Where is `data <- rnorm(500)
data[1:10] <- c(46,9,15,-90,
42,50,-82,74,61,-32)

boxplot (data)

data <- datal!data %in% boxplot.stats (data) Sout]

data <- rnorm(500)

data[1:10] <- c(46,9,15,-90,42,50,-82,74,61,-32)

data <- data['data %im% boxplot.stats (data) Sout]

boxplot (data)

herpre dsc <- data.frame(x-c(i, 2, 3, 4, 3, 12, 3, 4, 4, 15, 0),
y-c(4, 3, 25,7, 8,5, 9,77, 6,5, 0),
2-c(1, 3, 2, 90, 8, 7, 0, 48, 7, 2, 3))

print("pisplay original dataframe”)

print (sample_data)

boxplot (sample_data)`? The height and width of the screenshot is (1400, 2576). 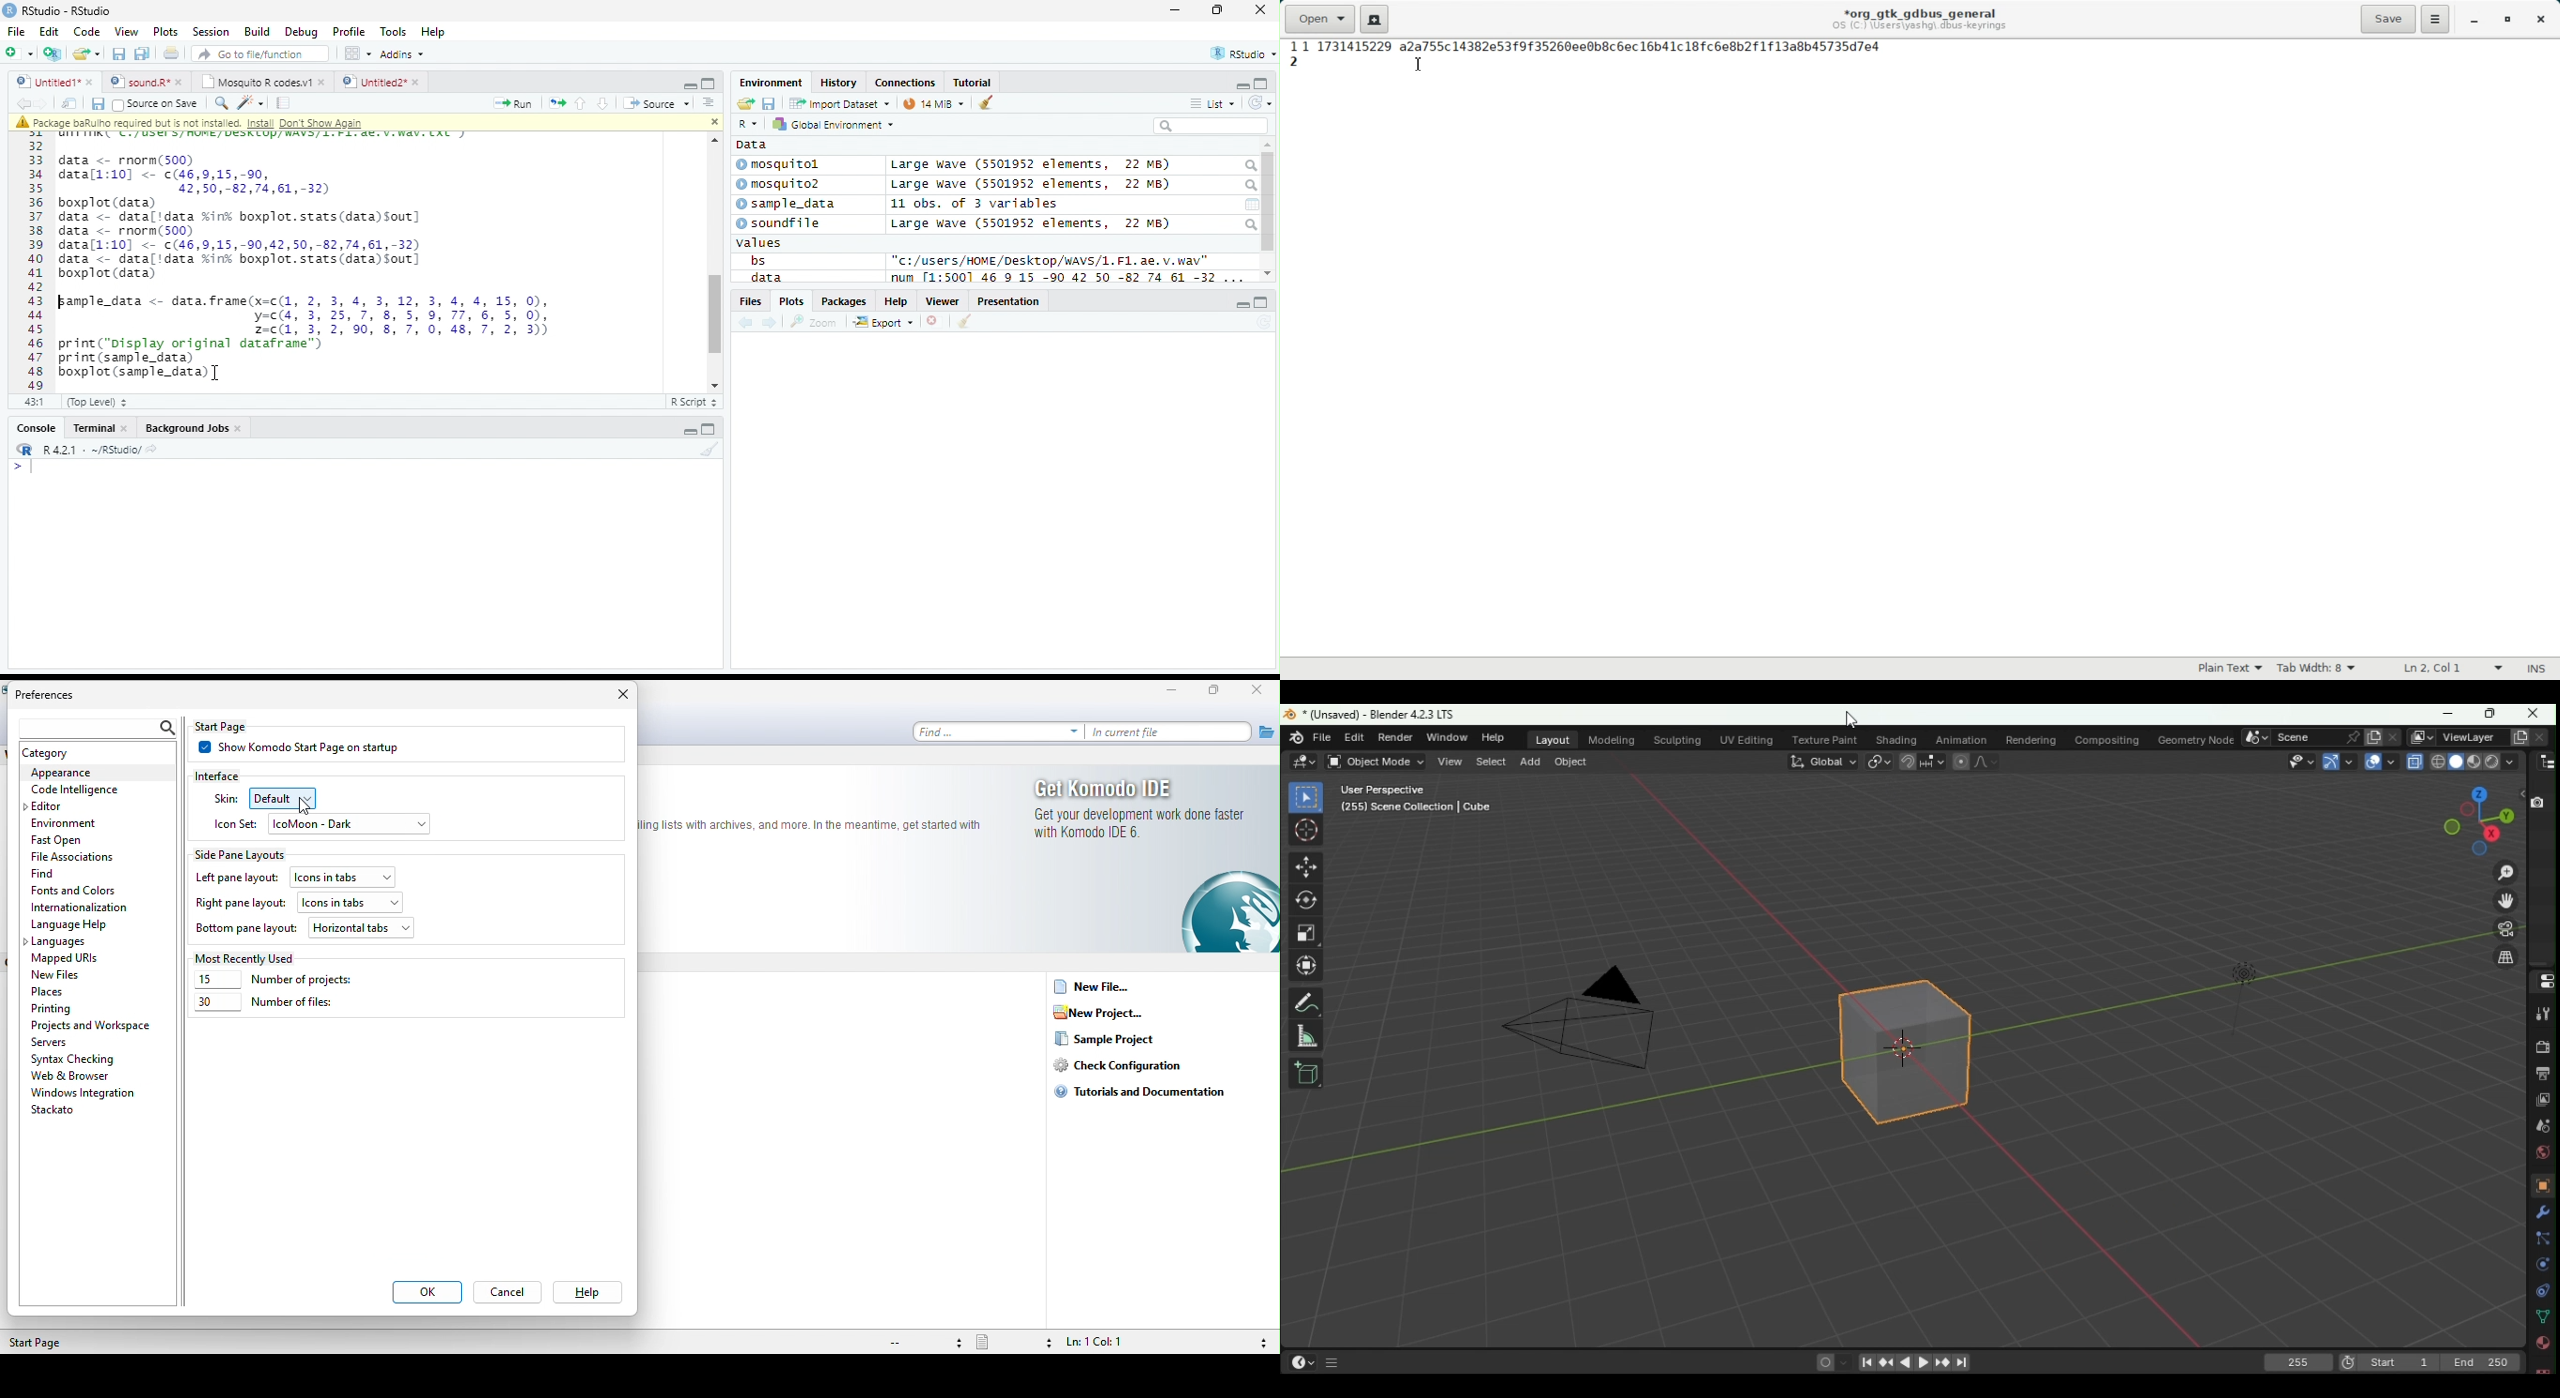 data <- rnorm(500)
data[1:10] <- c(46,9,15,-90,
42,50,-82,74,61,-32)

boxplot (data)

data <- datal!data %in% boxplot.stats (data) Sout]

data <- rnorm(500)

data[1:10] <- c(46,9,15,-90,42,50,-82,74,61,-32)

data <- data['data %im% boxplot.stats (data) Sout]

boxplot (data)

herpre dsc <- data.frame(x-c(i, 2, 3, 4, 3, 12, 3, 4, 4, 15, 0),
y-c(4, 3, 25,7, 8,5, 9,77, 6,5, 0),
2-c(1, 3, 2, 90, 8, 7, 0, 48, 7, 2, 3))

print("pisplay original dataframe”)

print (sample_data)

boxplot (sample_data) is located at coordinates (305, 266).